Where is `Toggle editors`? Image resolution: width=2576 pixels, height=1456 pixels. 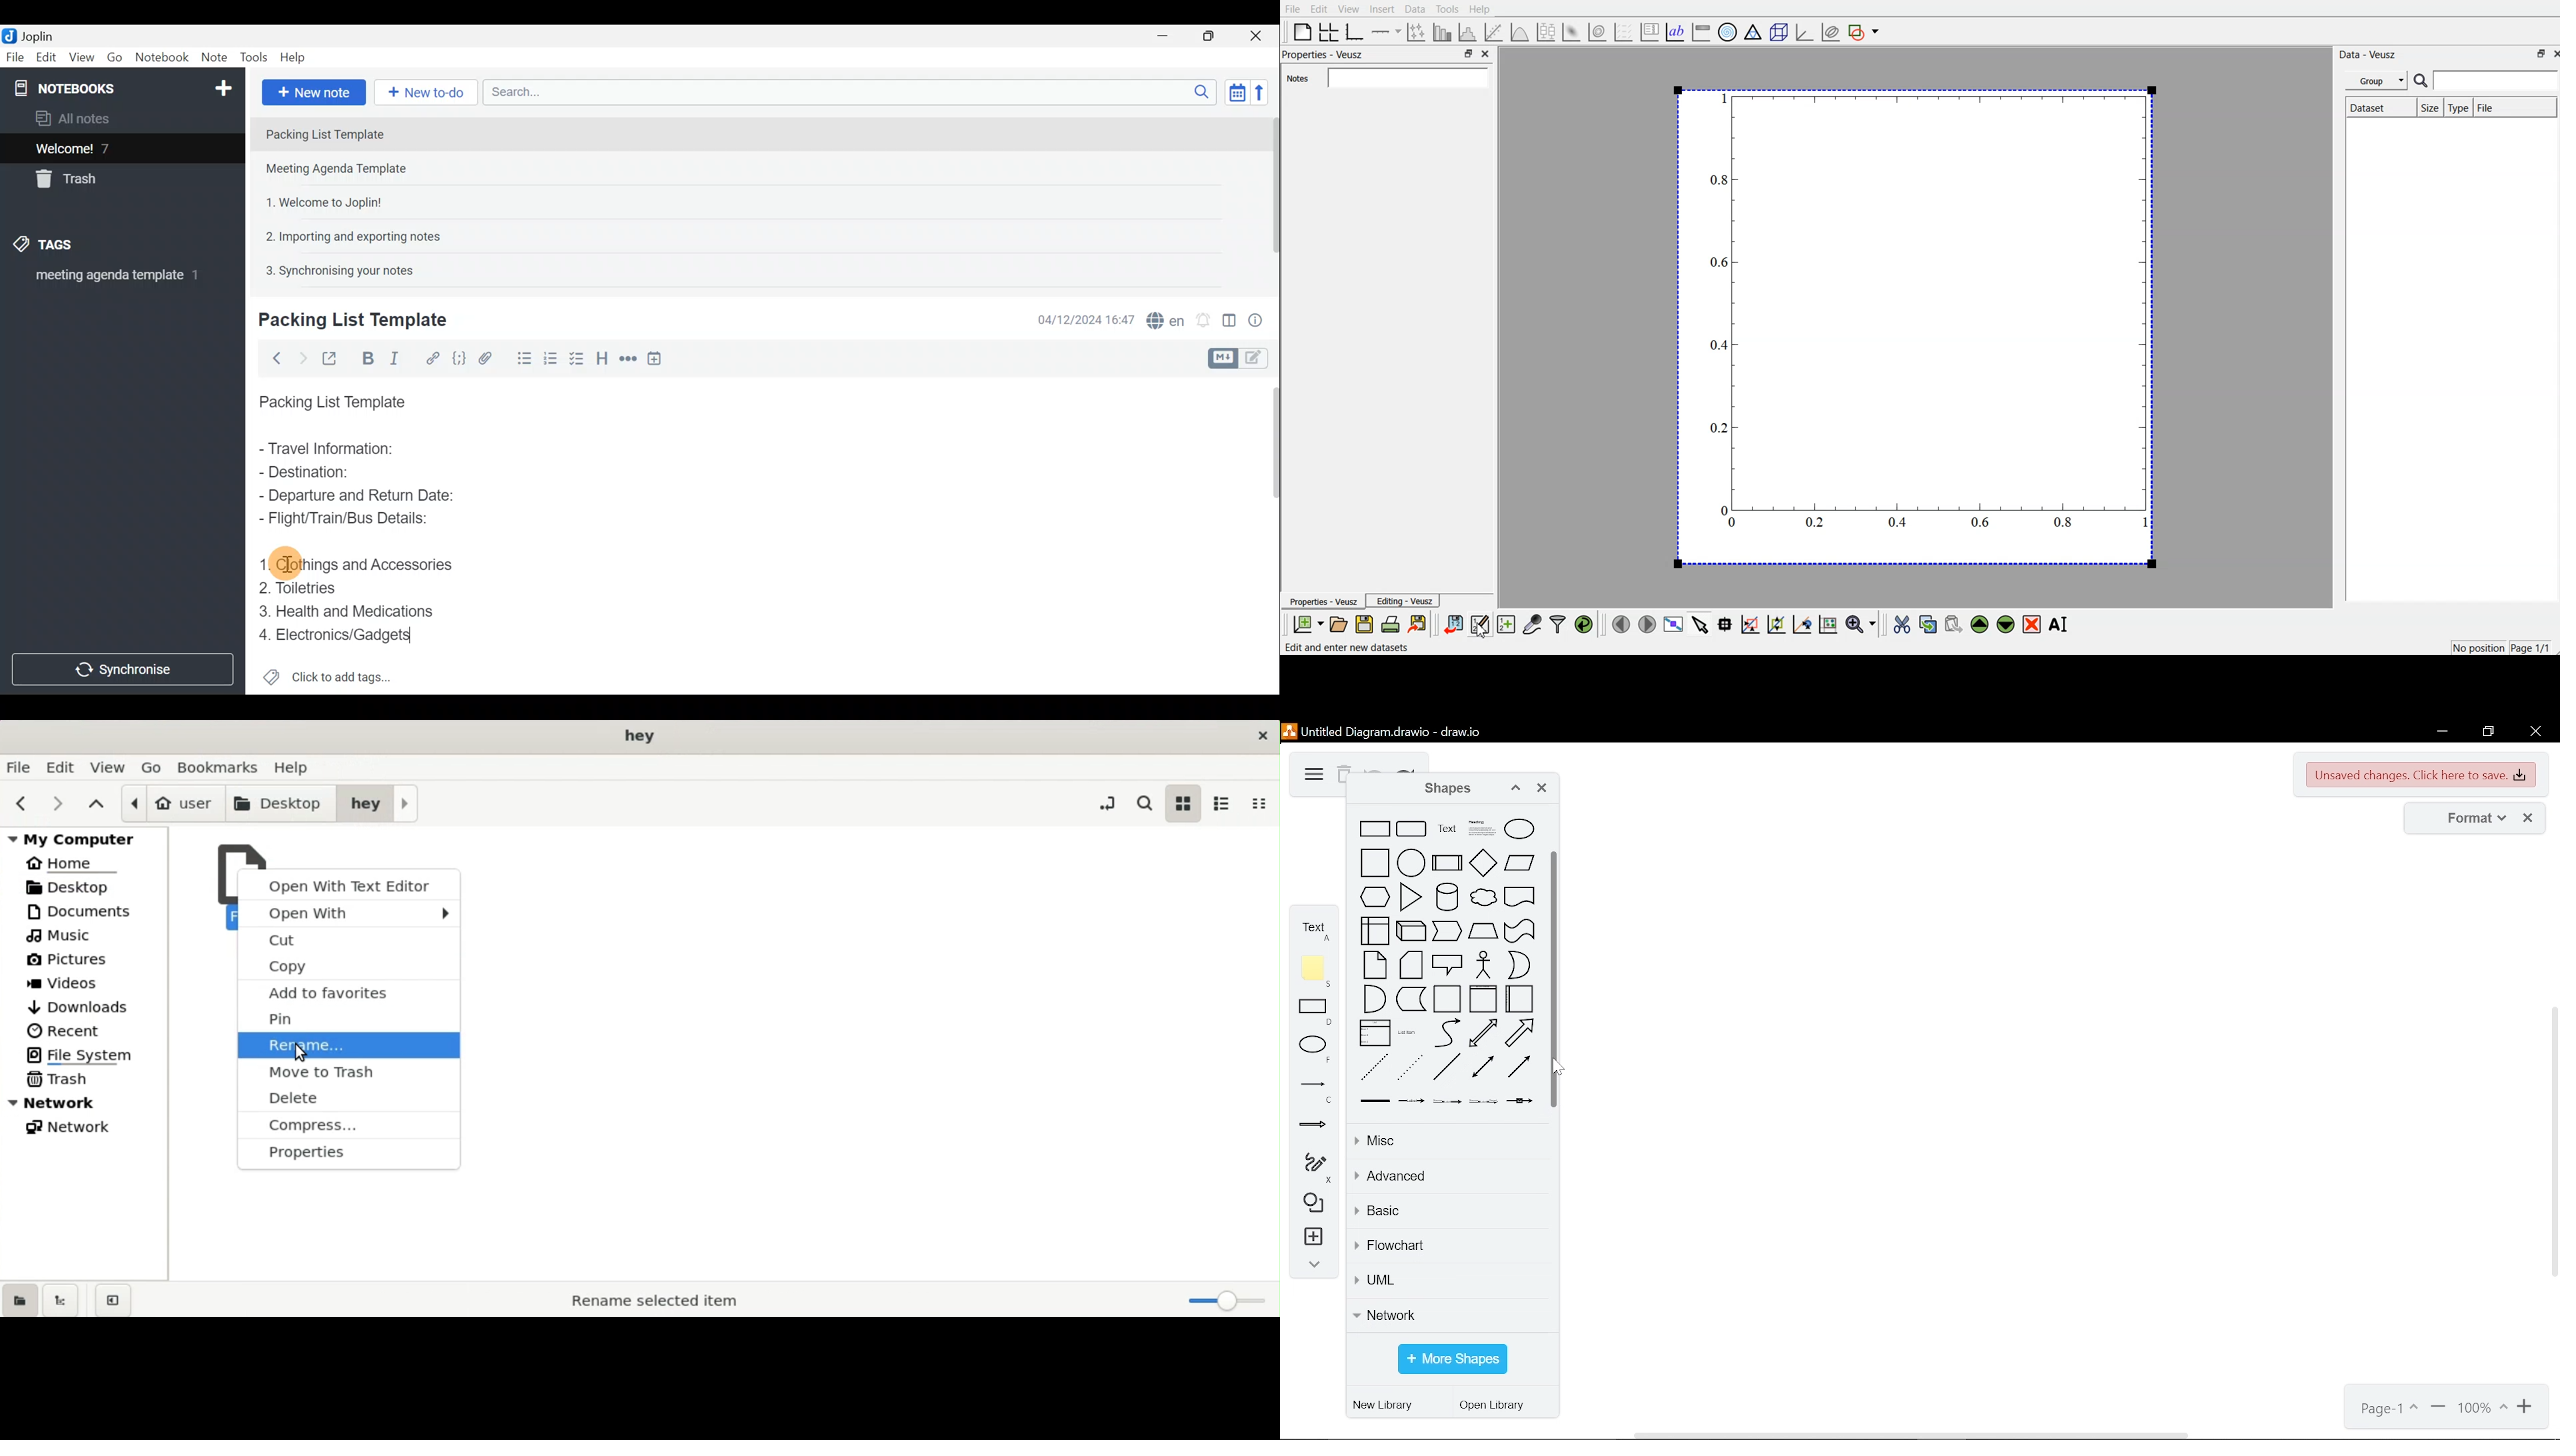 Toggle editors is located at coordinates (1225, 357).